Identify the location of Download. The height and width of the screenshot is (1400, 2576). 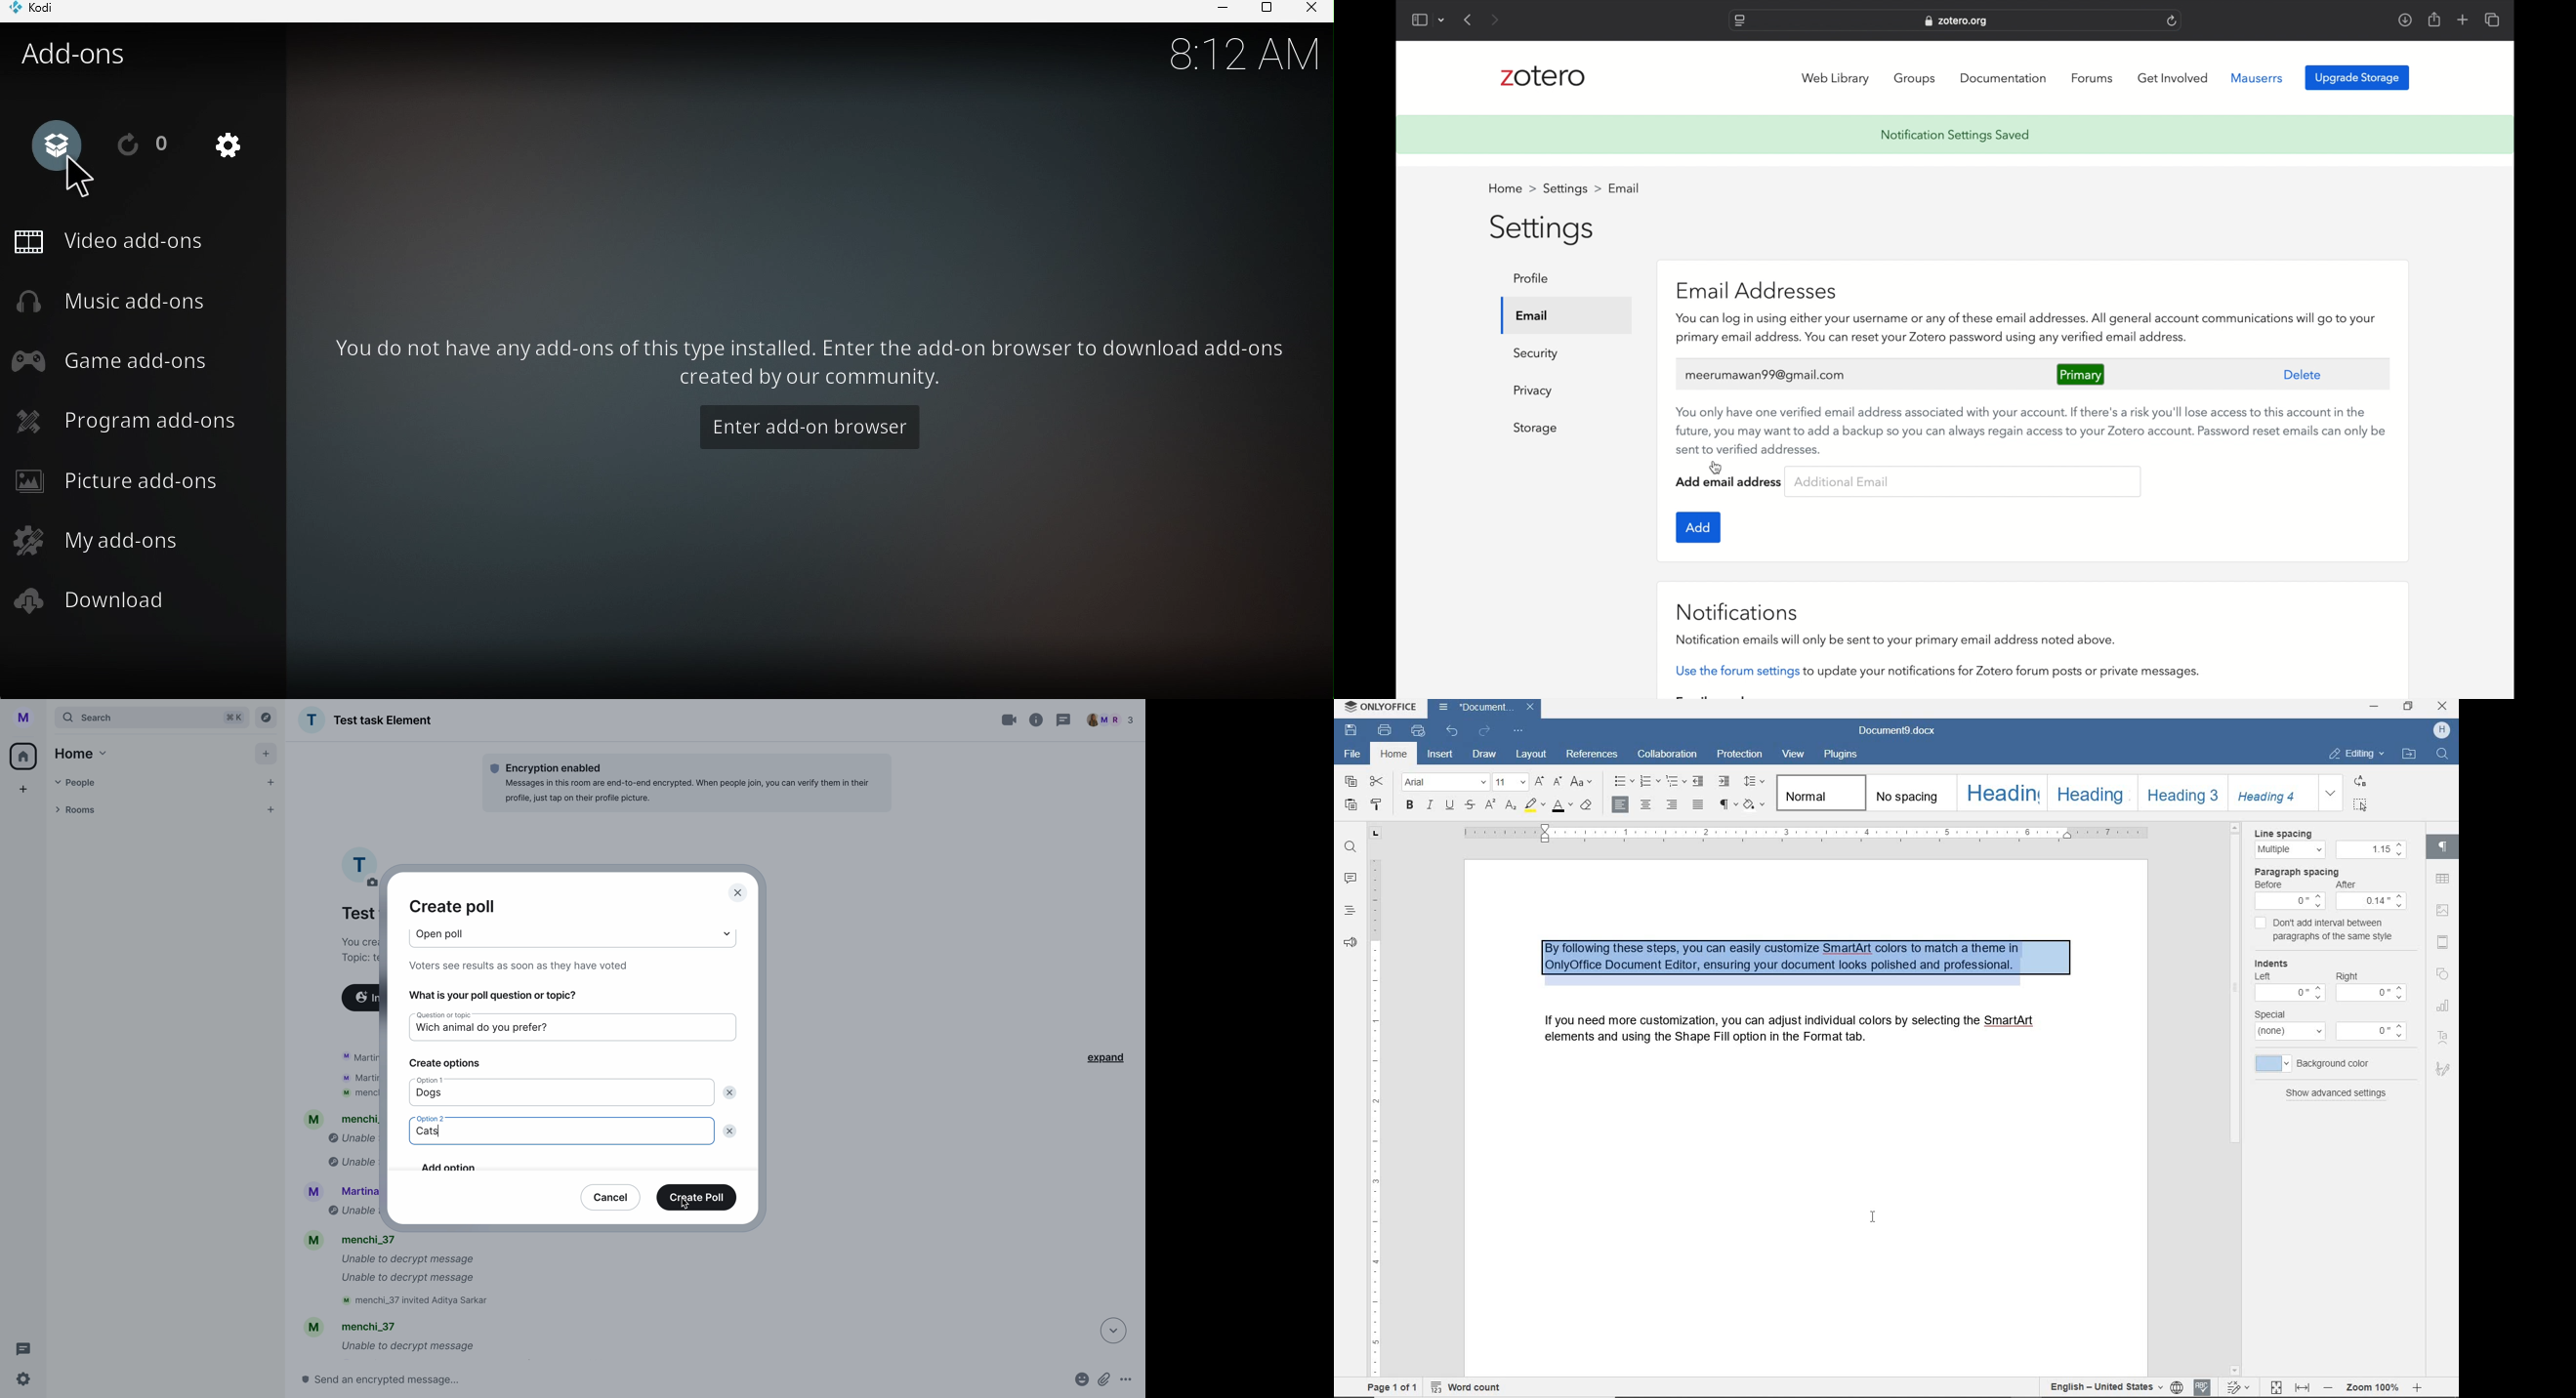
(104, 602).